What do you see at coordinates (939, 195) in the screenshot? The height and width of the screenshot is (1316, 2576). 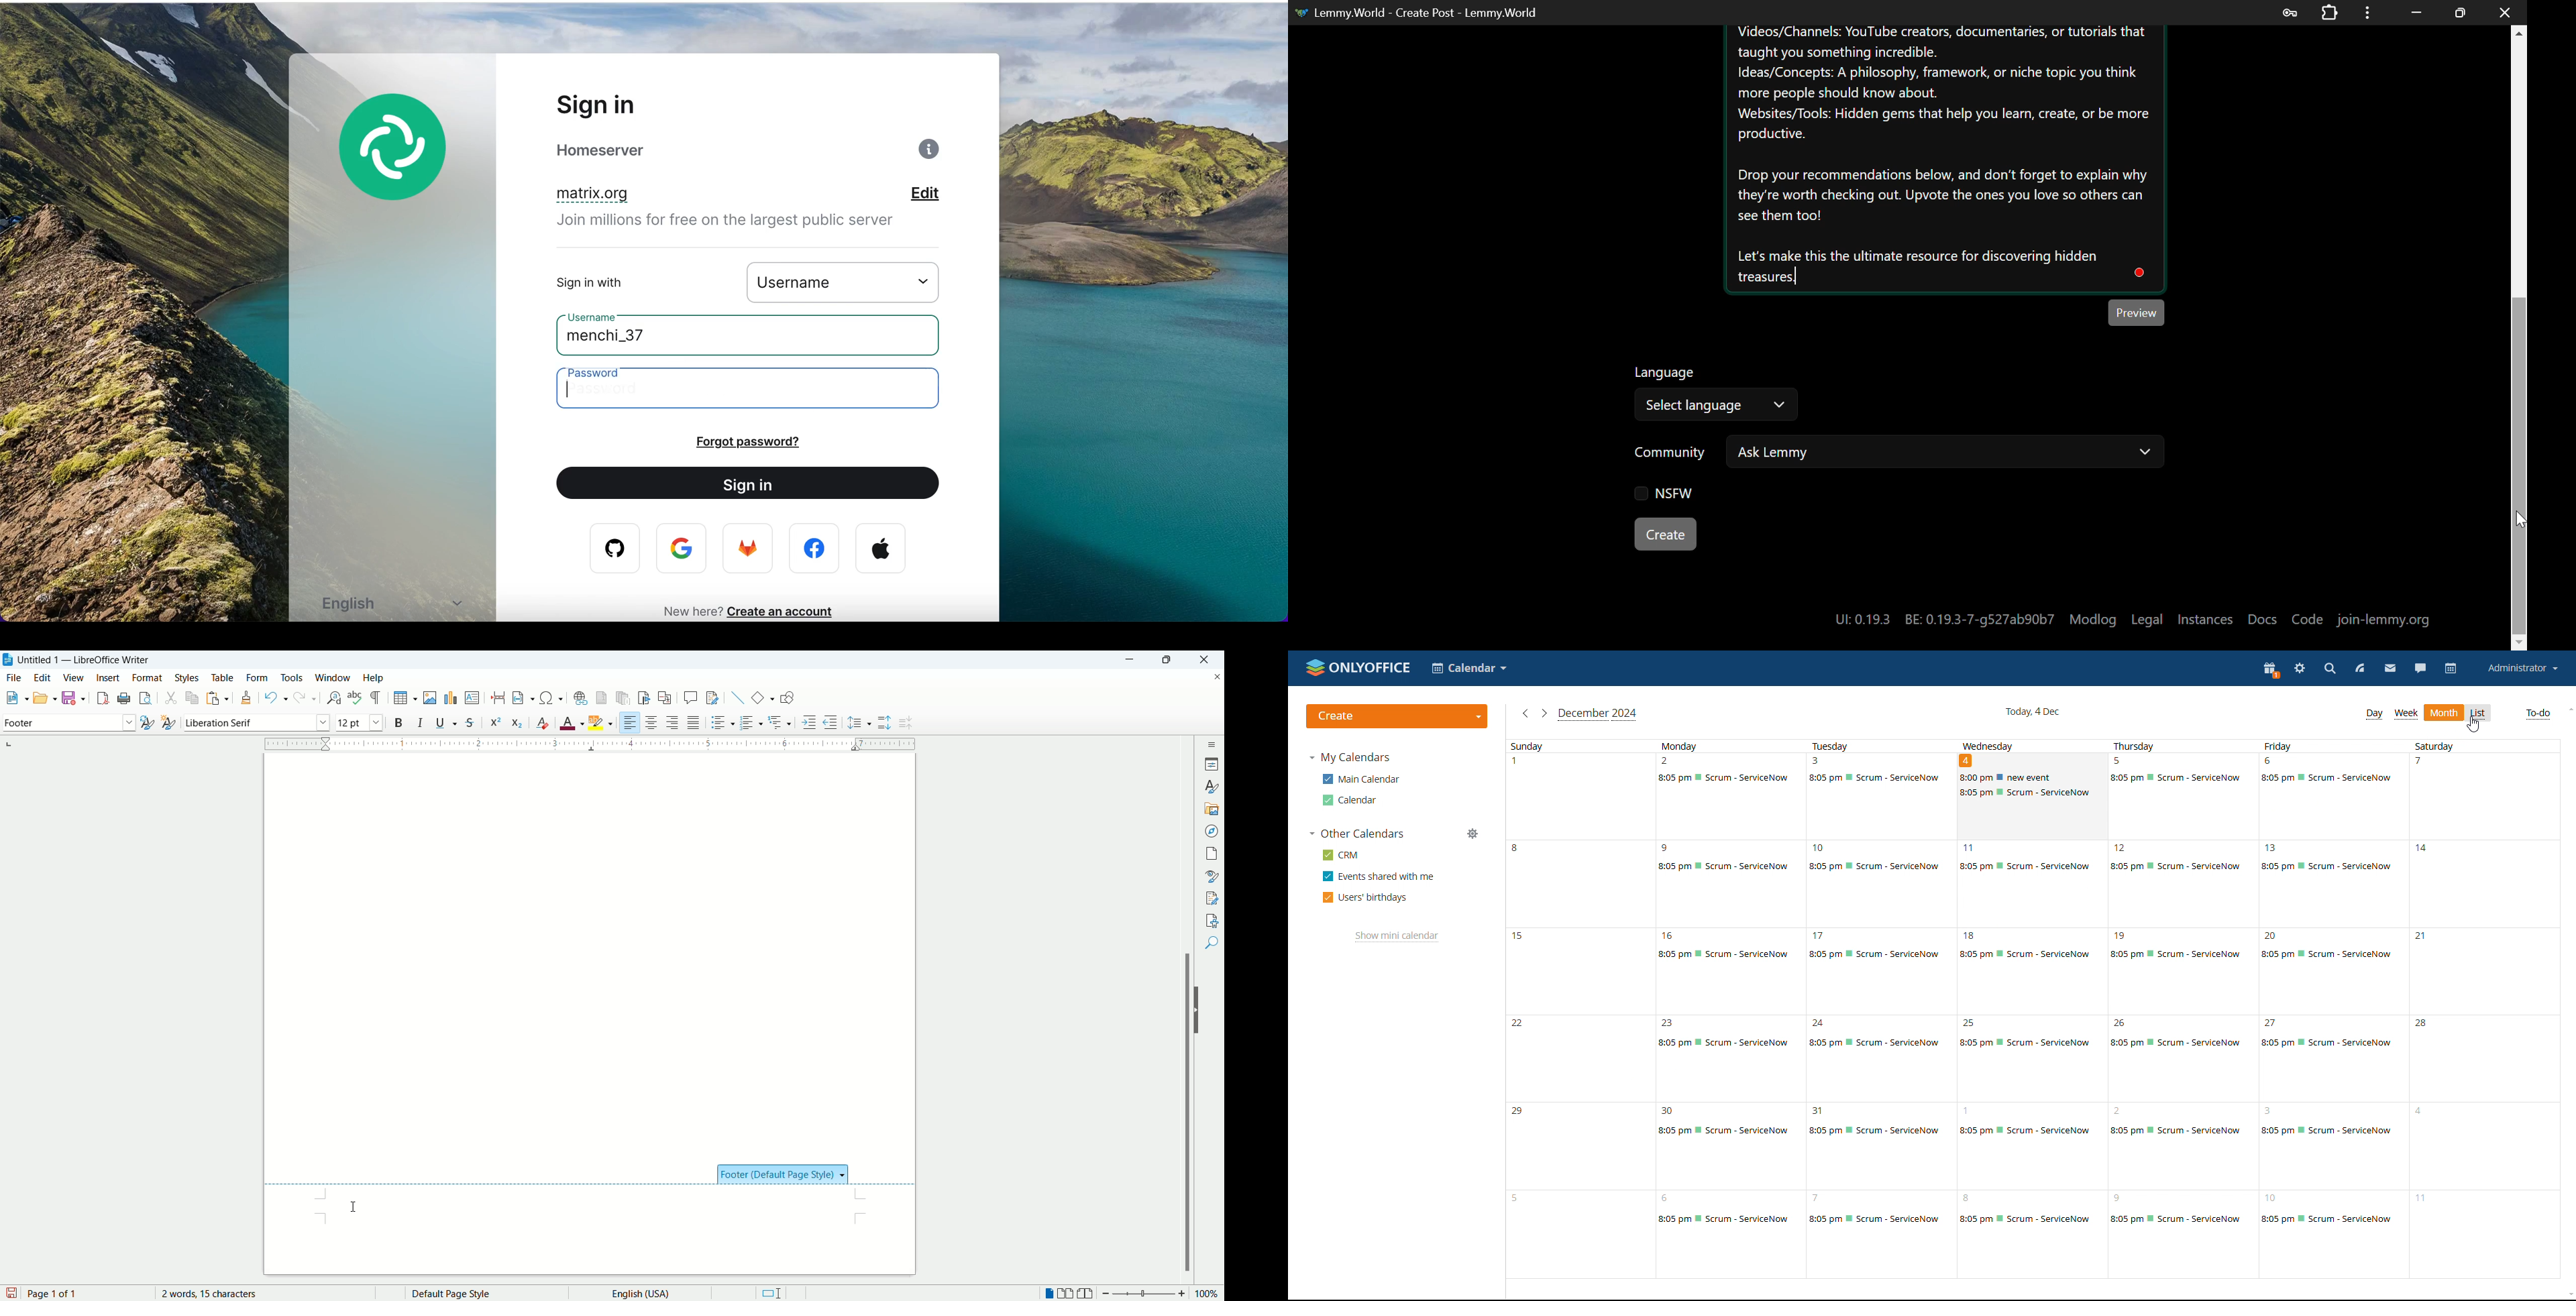 I see `edit` at bounding box center [939, 195].